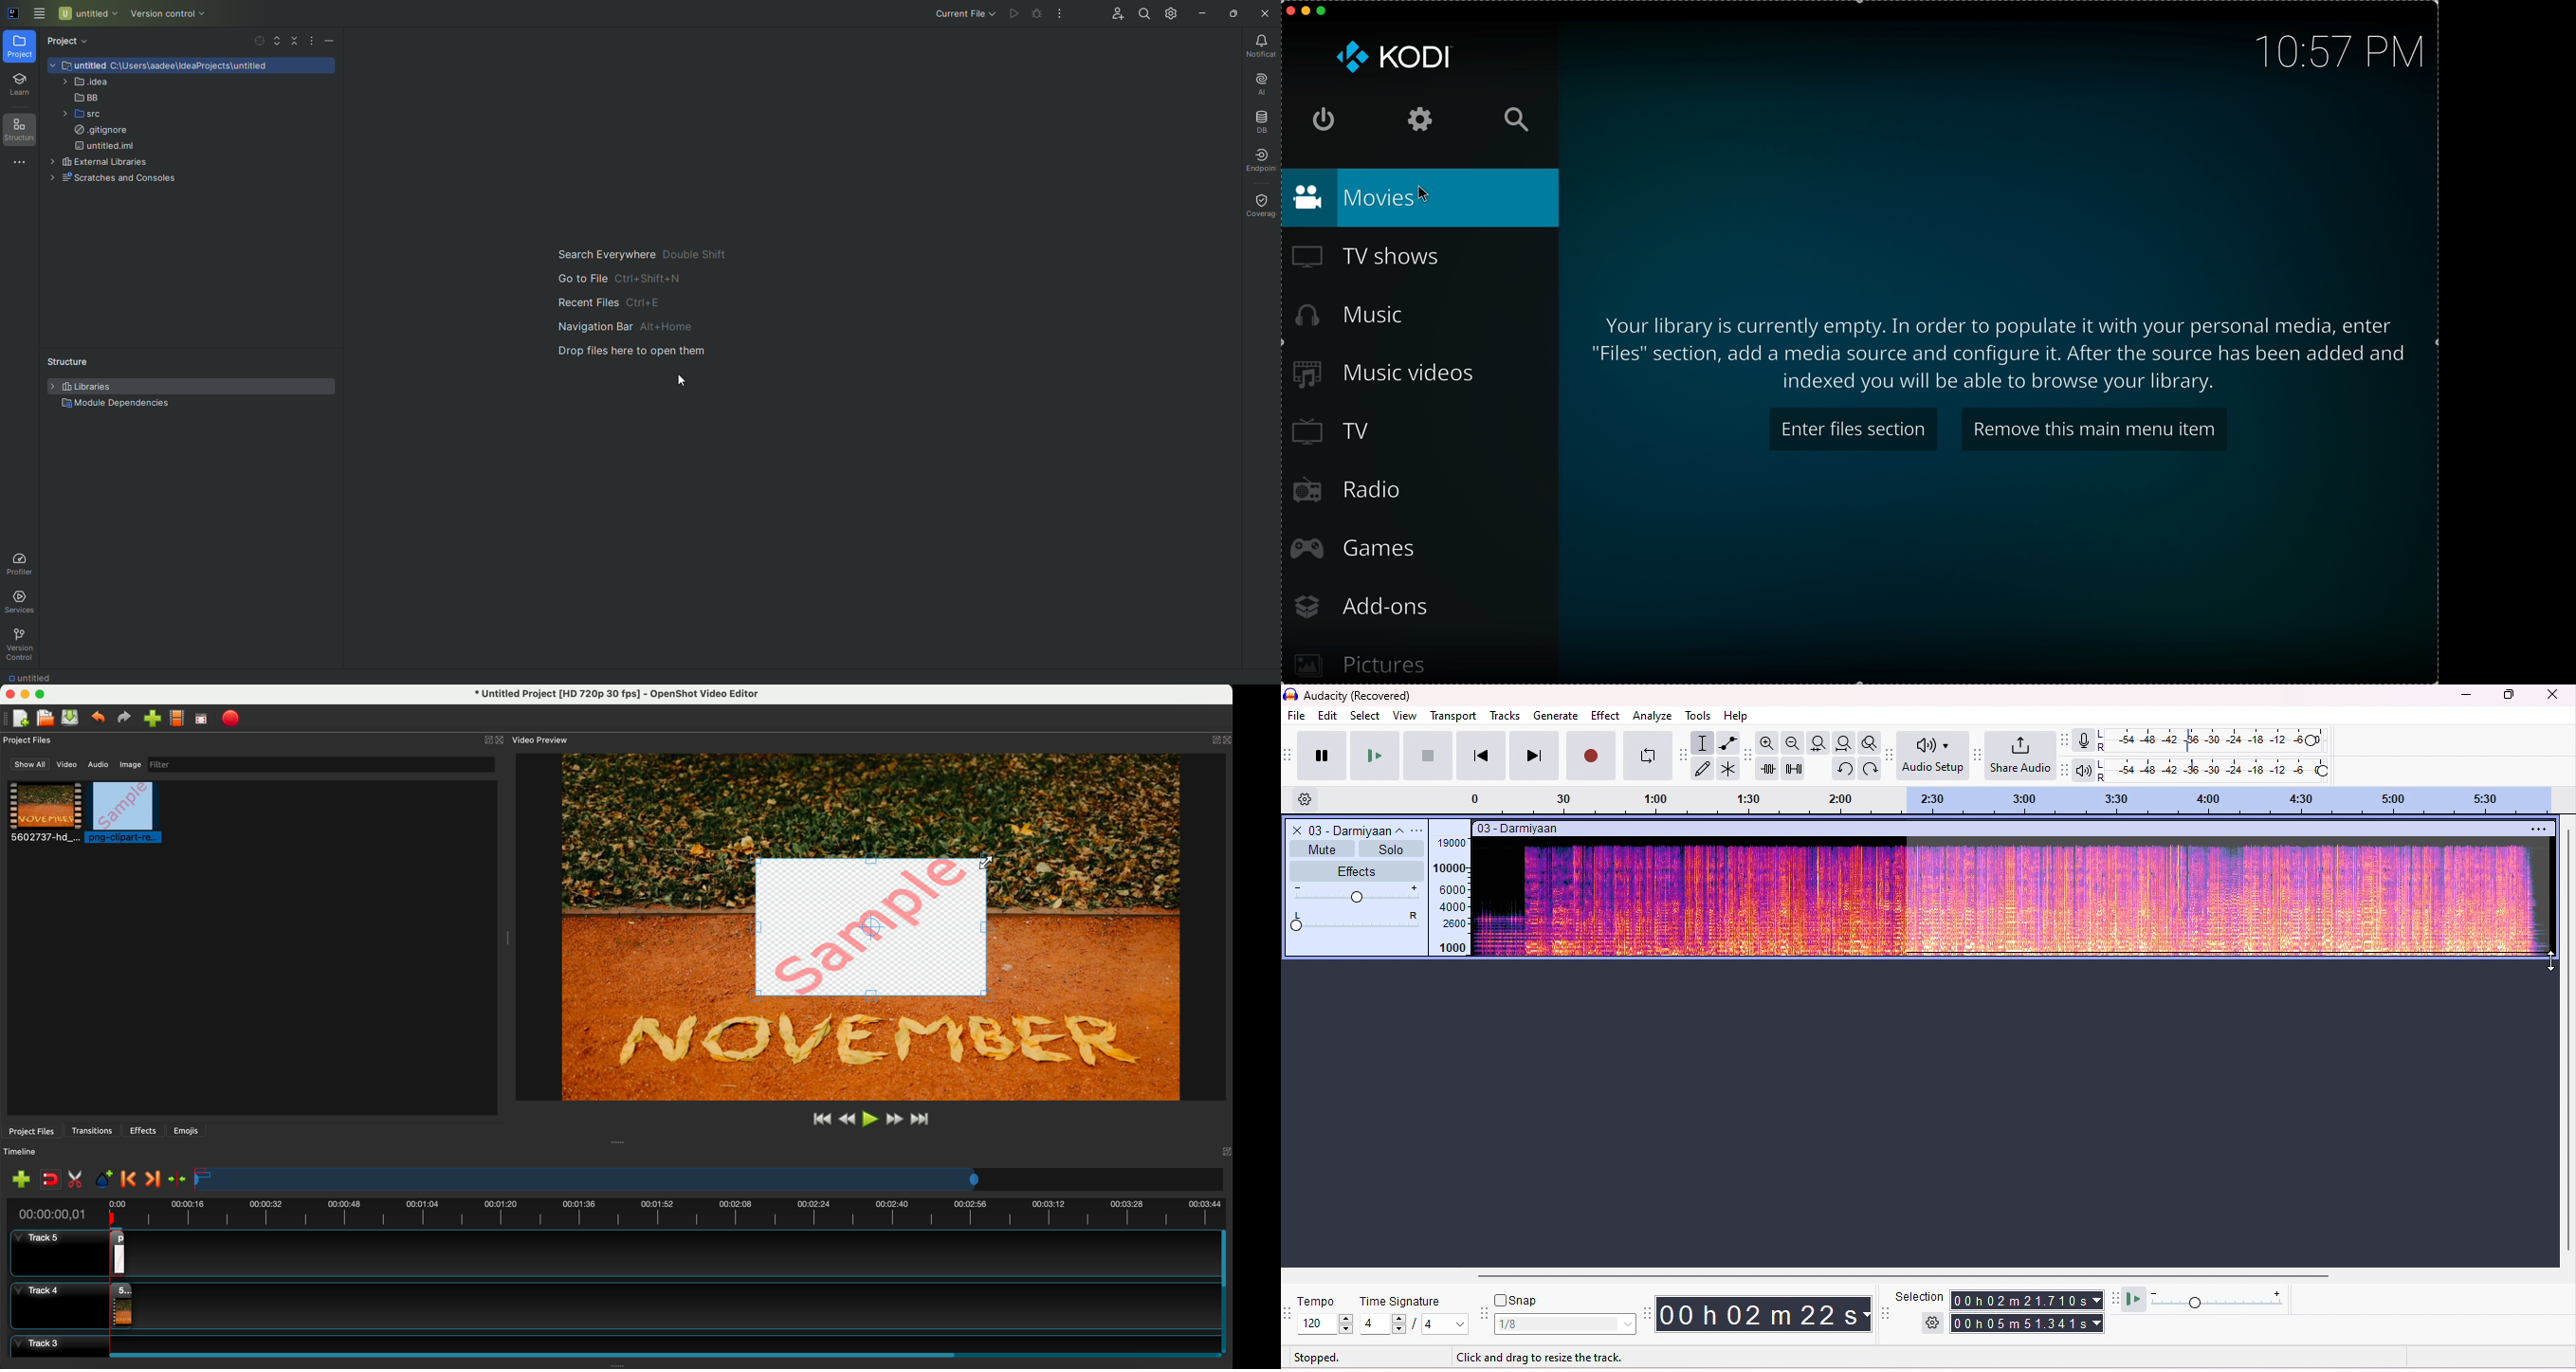  Describe the element at coordinates (1843, 769) in the screenshot. I see `undo` at that location.